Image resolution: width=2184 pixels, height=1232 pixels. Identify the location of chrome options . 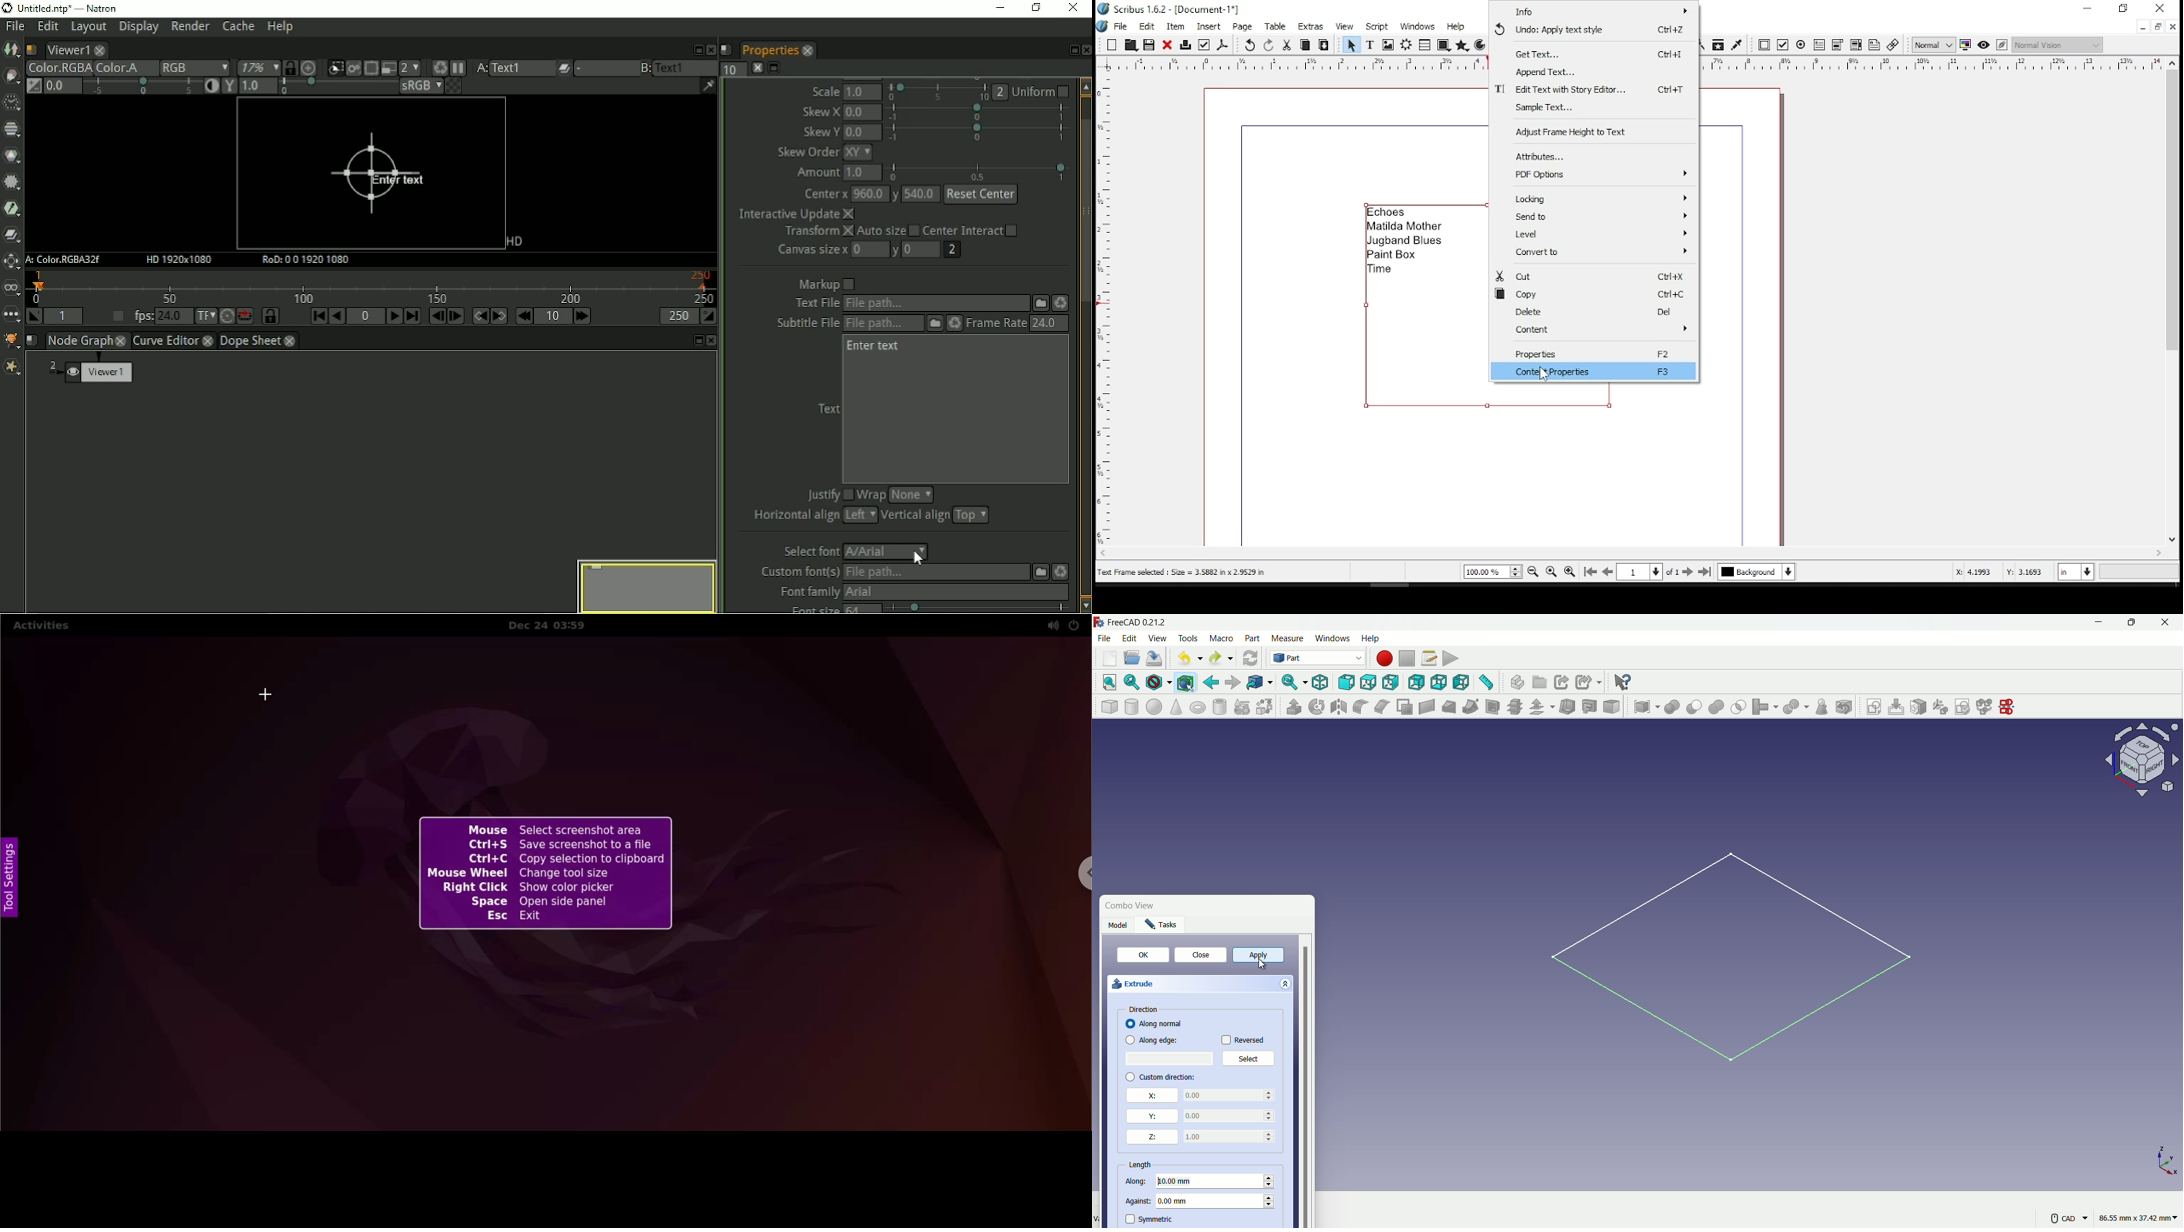
(1081, 876).